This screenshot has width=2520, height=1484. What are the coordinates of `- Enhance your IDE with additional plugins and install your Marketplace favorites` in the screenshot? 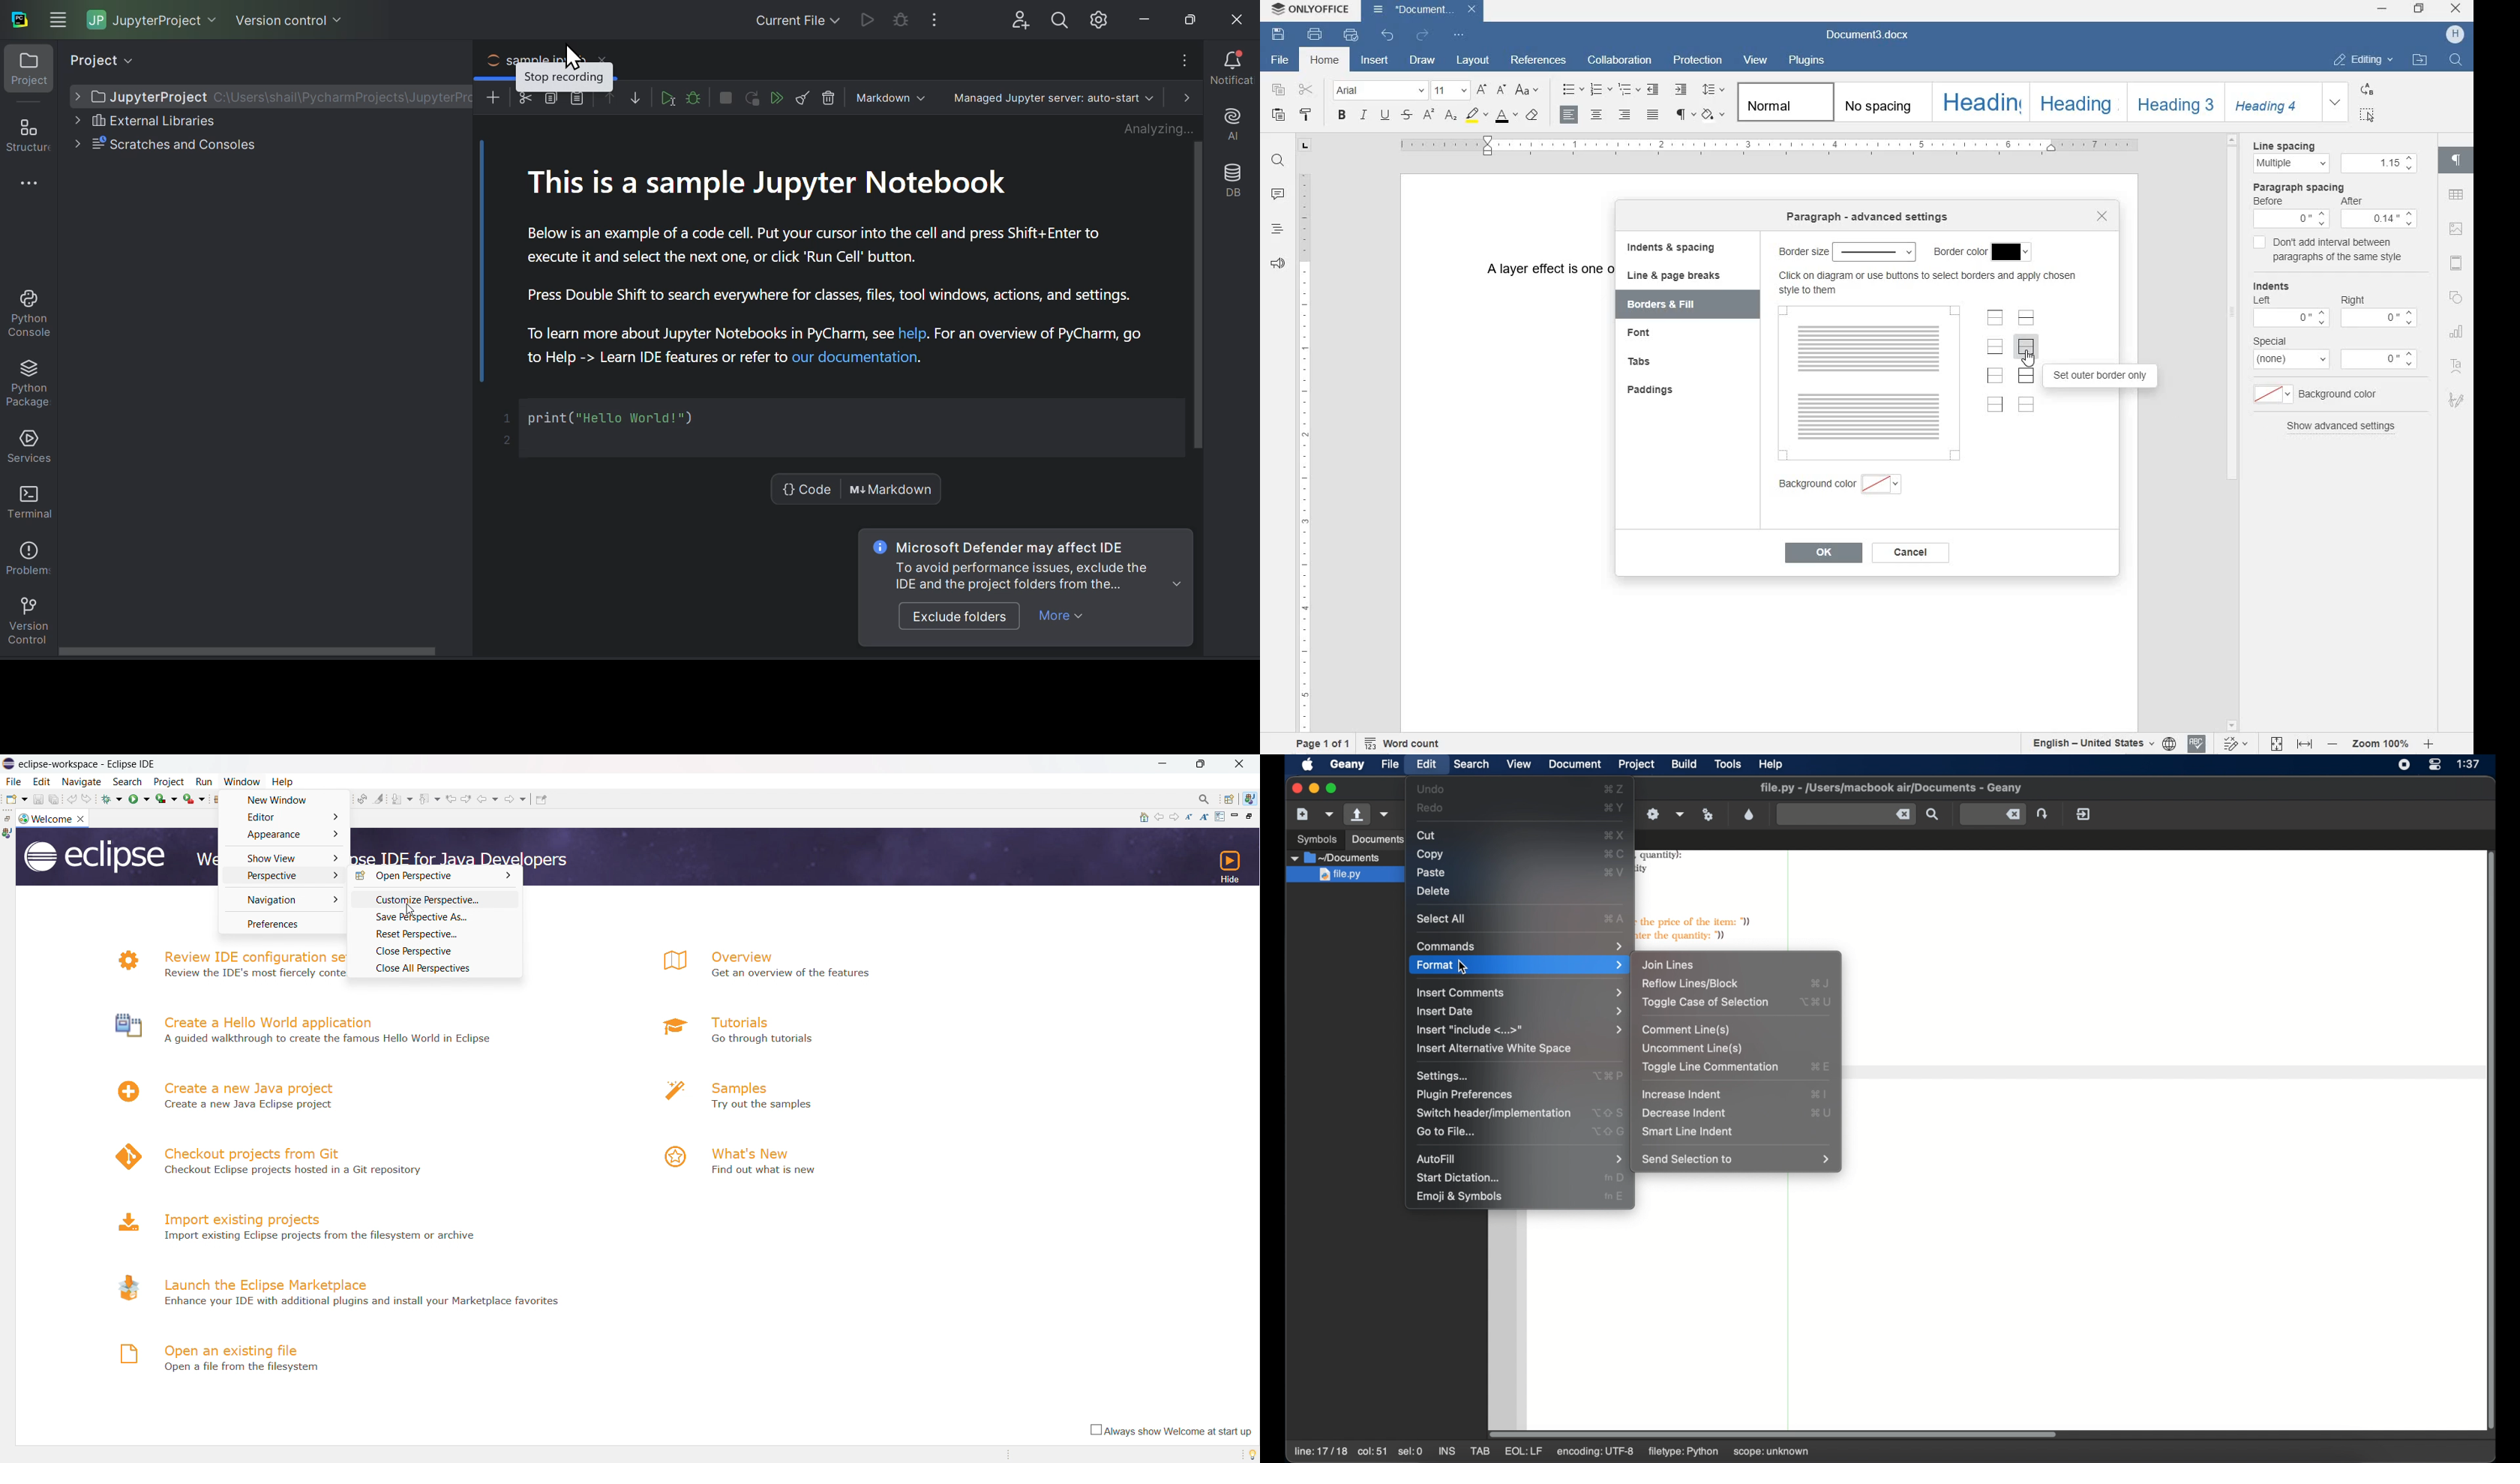 It's located at (365, 1302).